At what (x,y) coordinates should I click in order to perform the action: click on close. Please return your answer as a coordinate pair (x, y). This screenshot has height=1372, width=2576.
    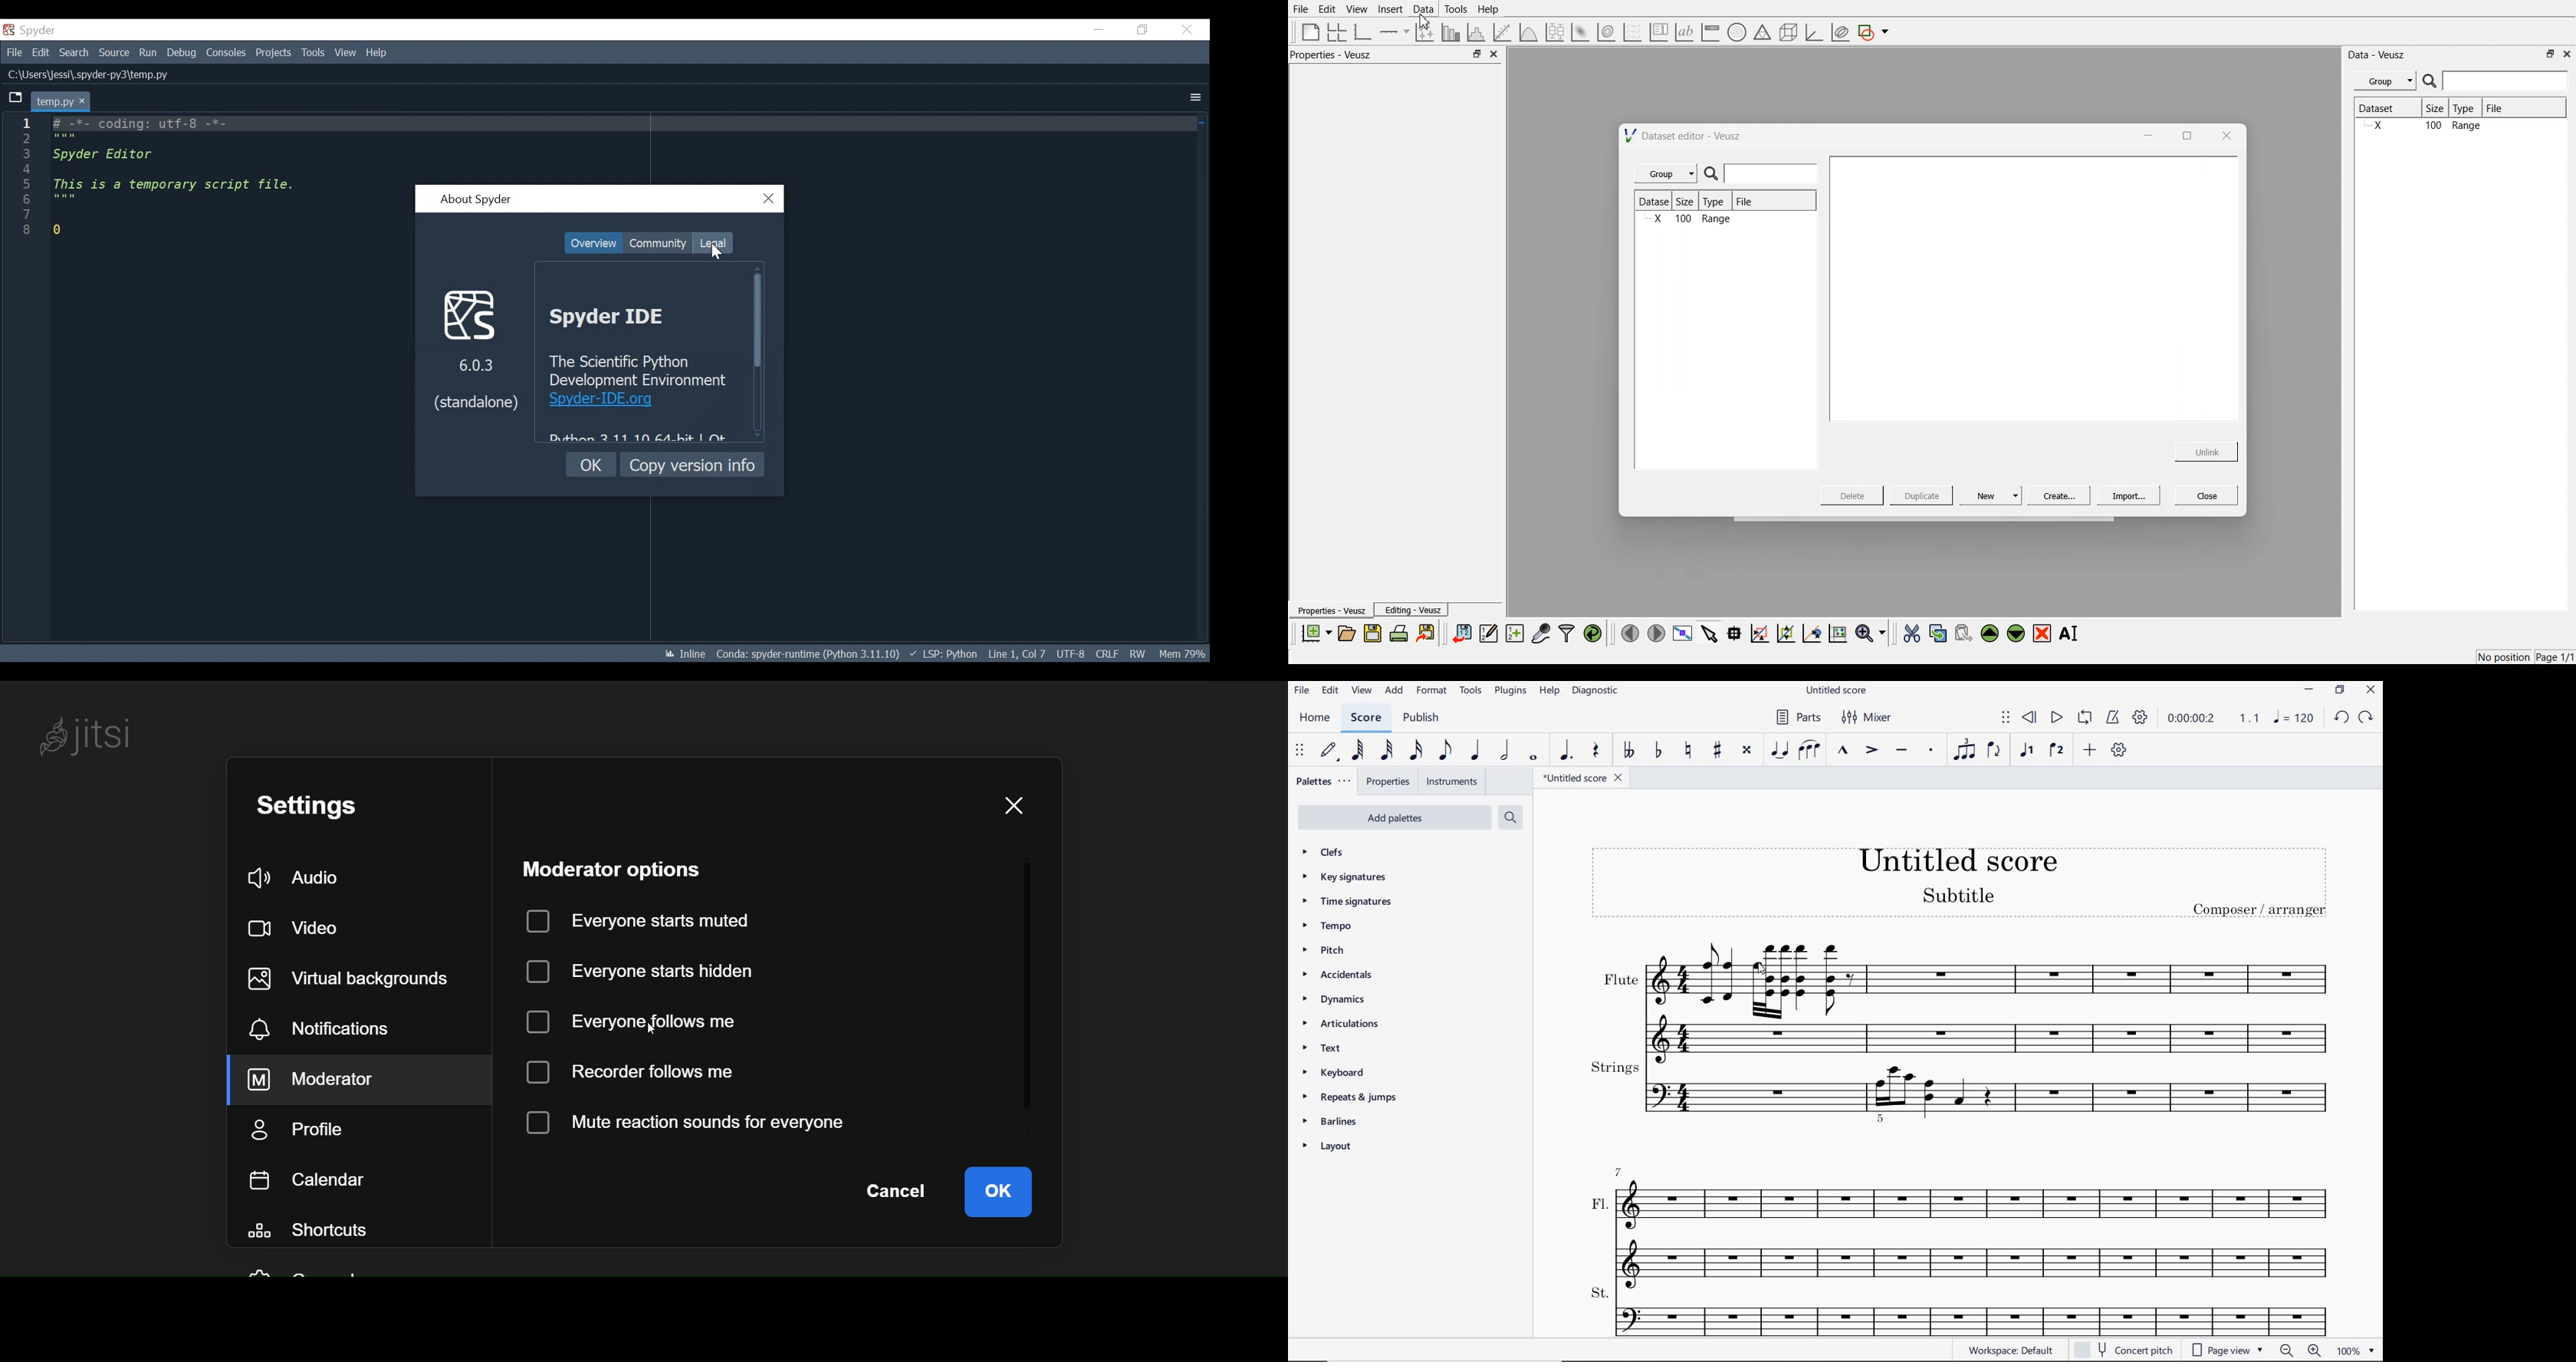
    Looking at the image, I should click on (2372, 689).